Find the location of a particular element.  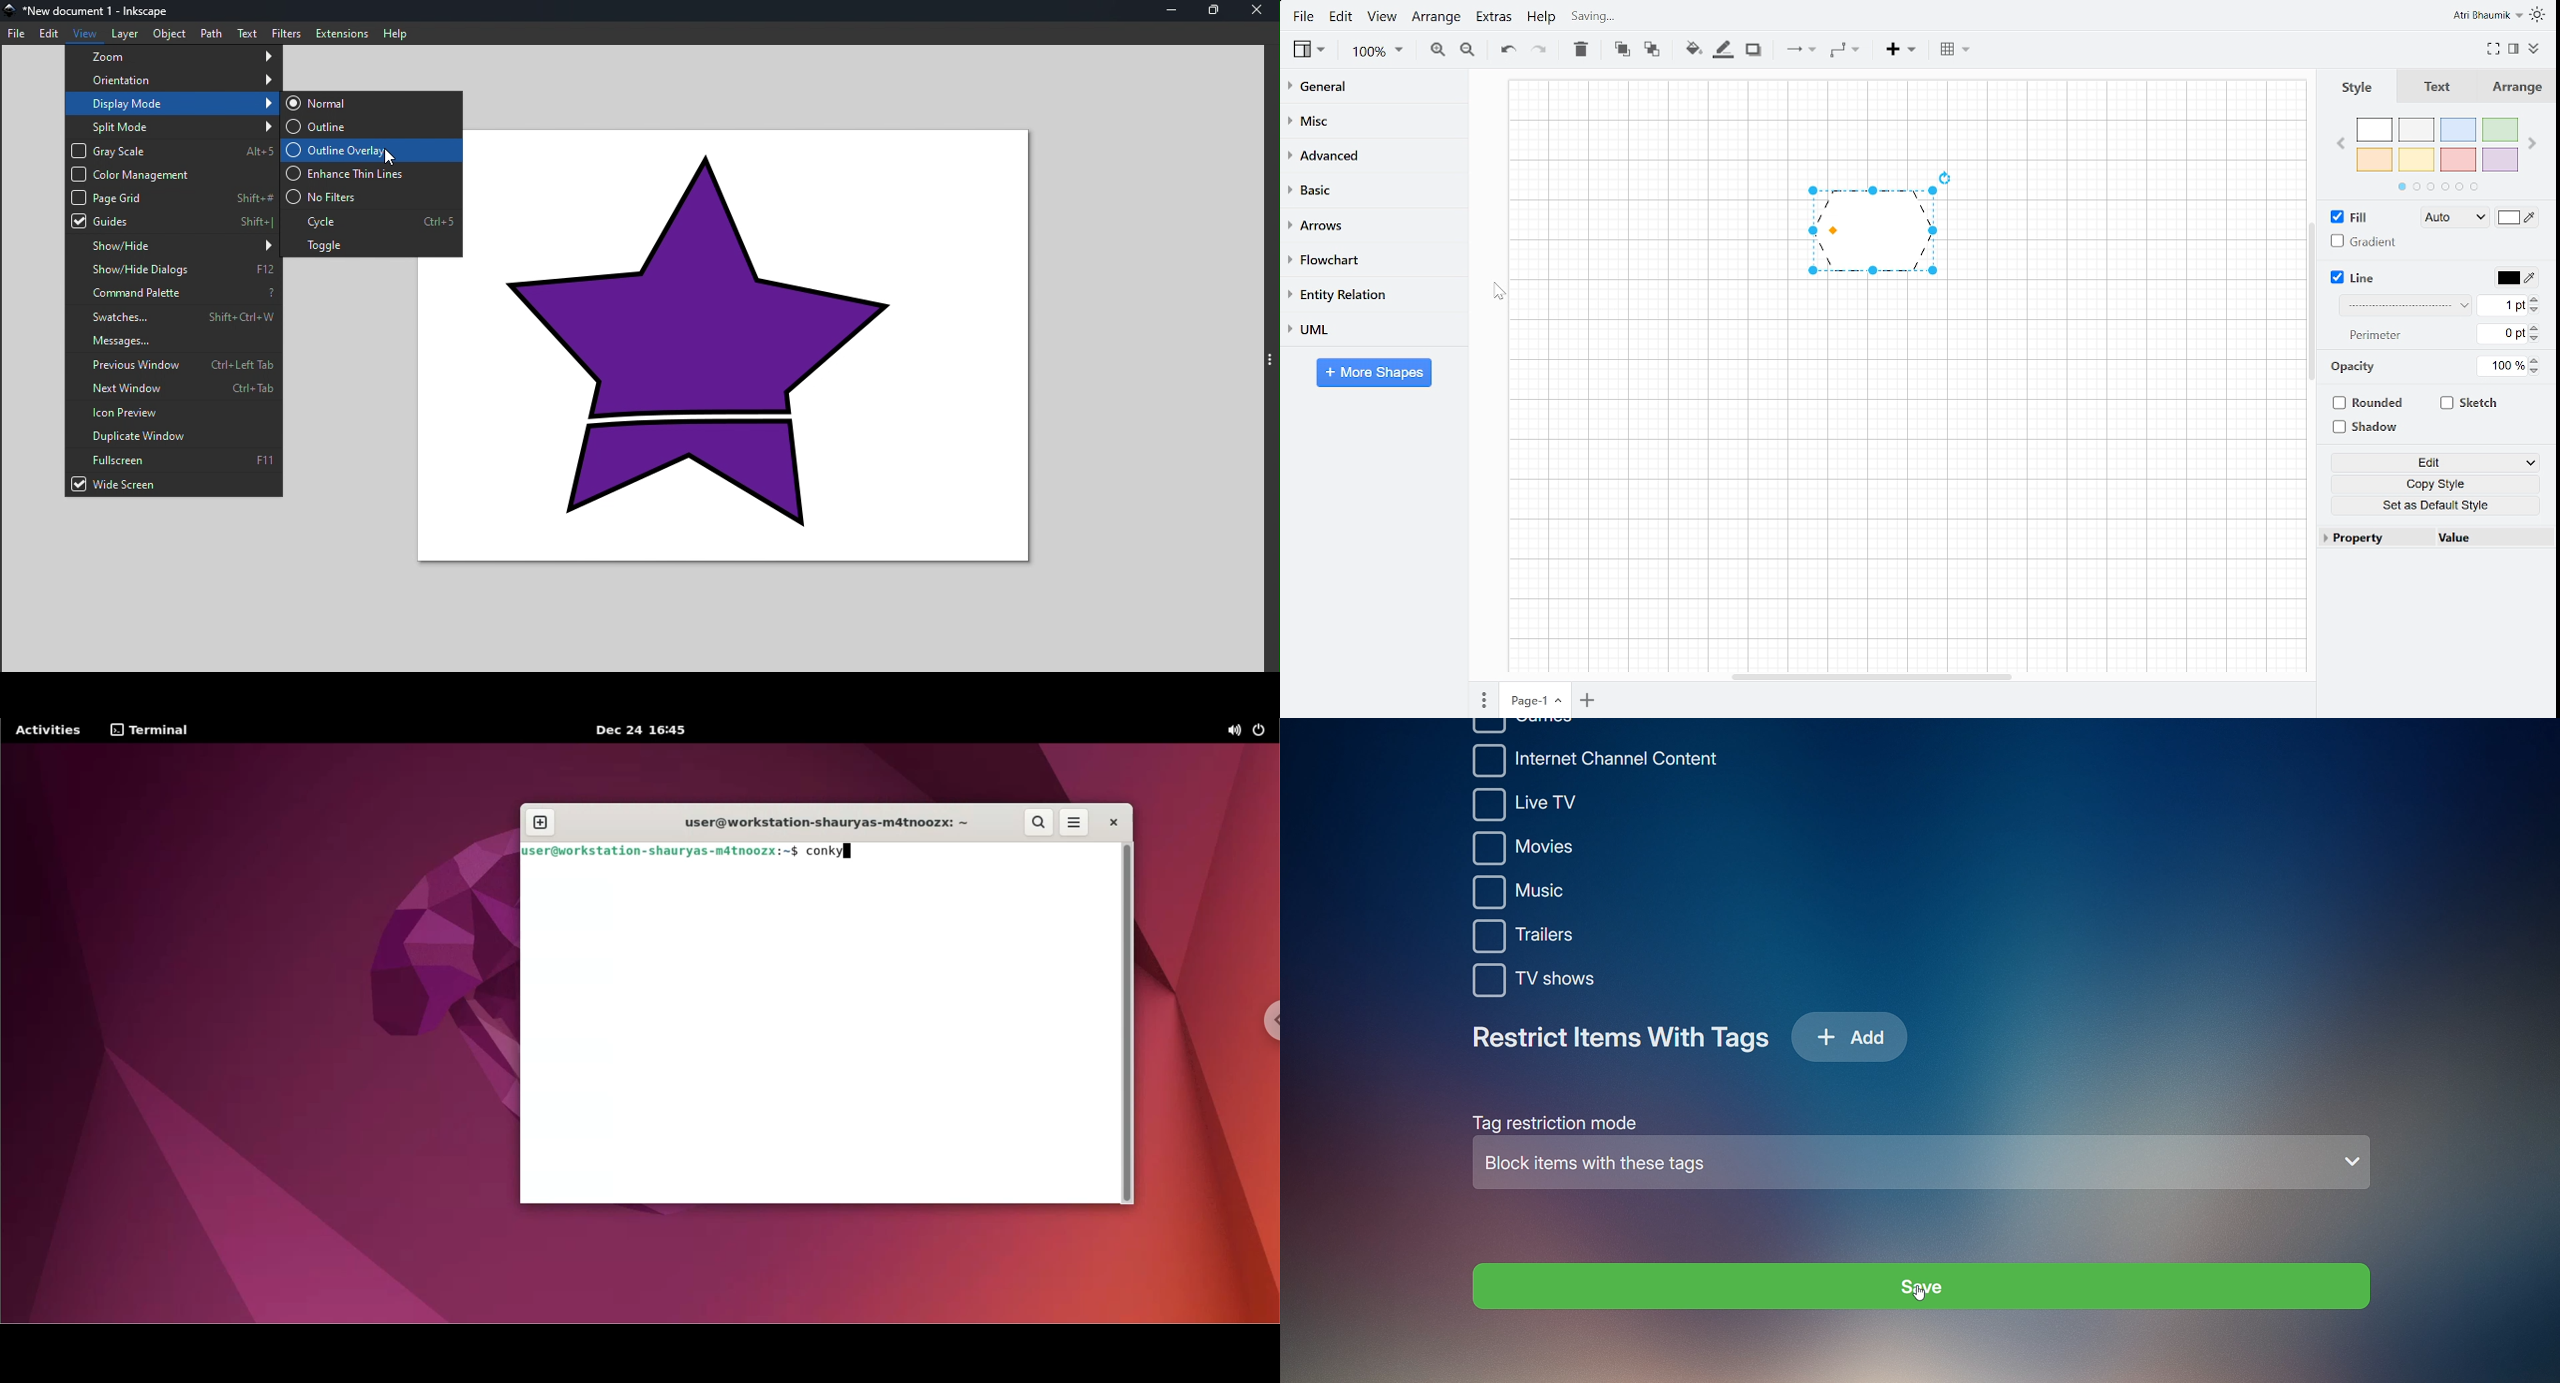

Increase line width is located at coordinates (2536, 300).